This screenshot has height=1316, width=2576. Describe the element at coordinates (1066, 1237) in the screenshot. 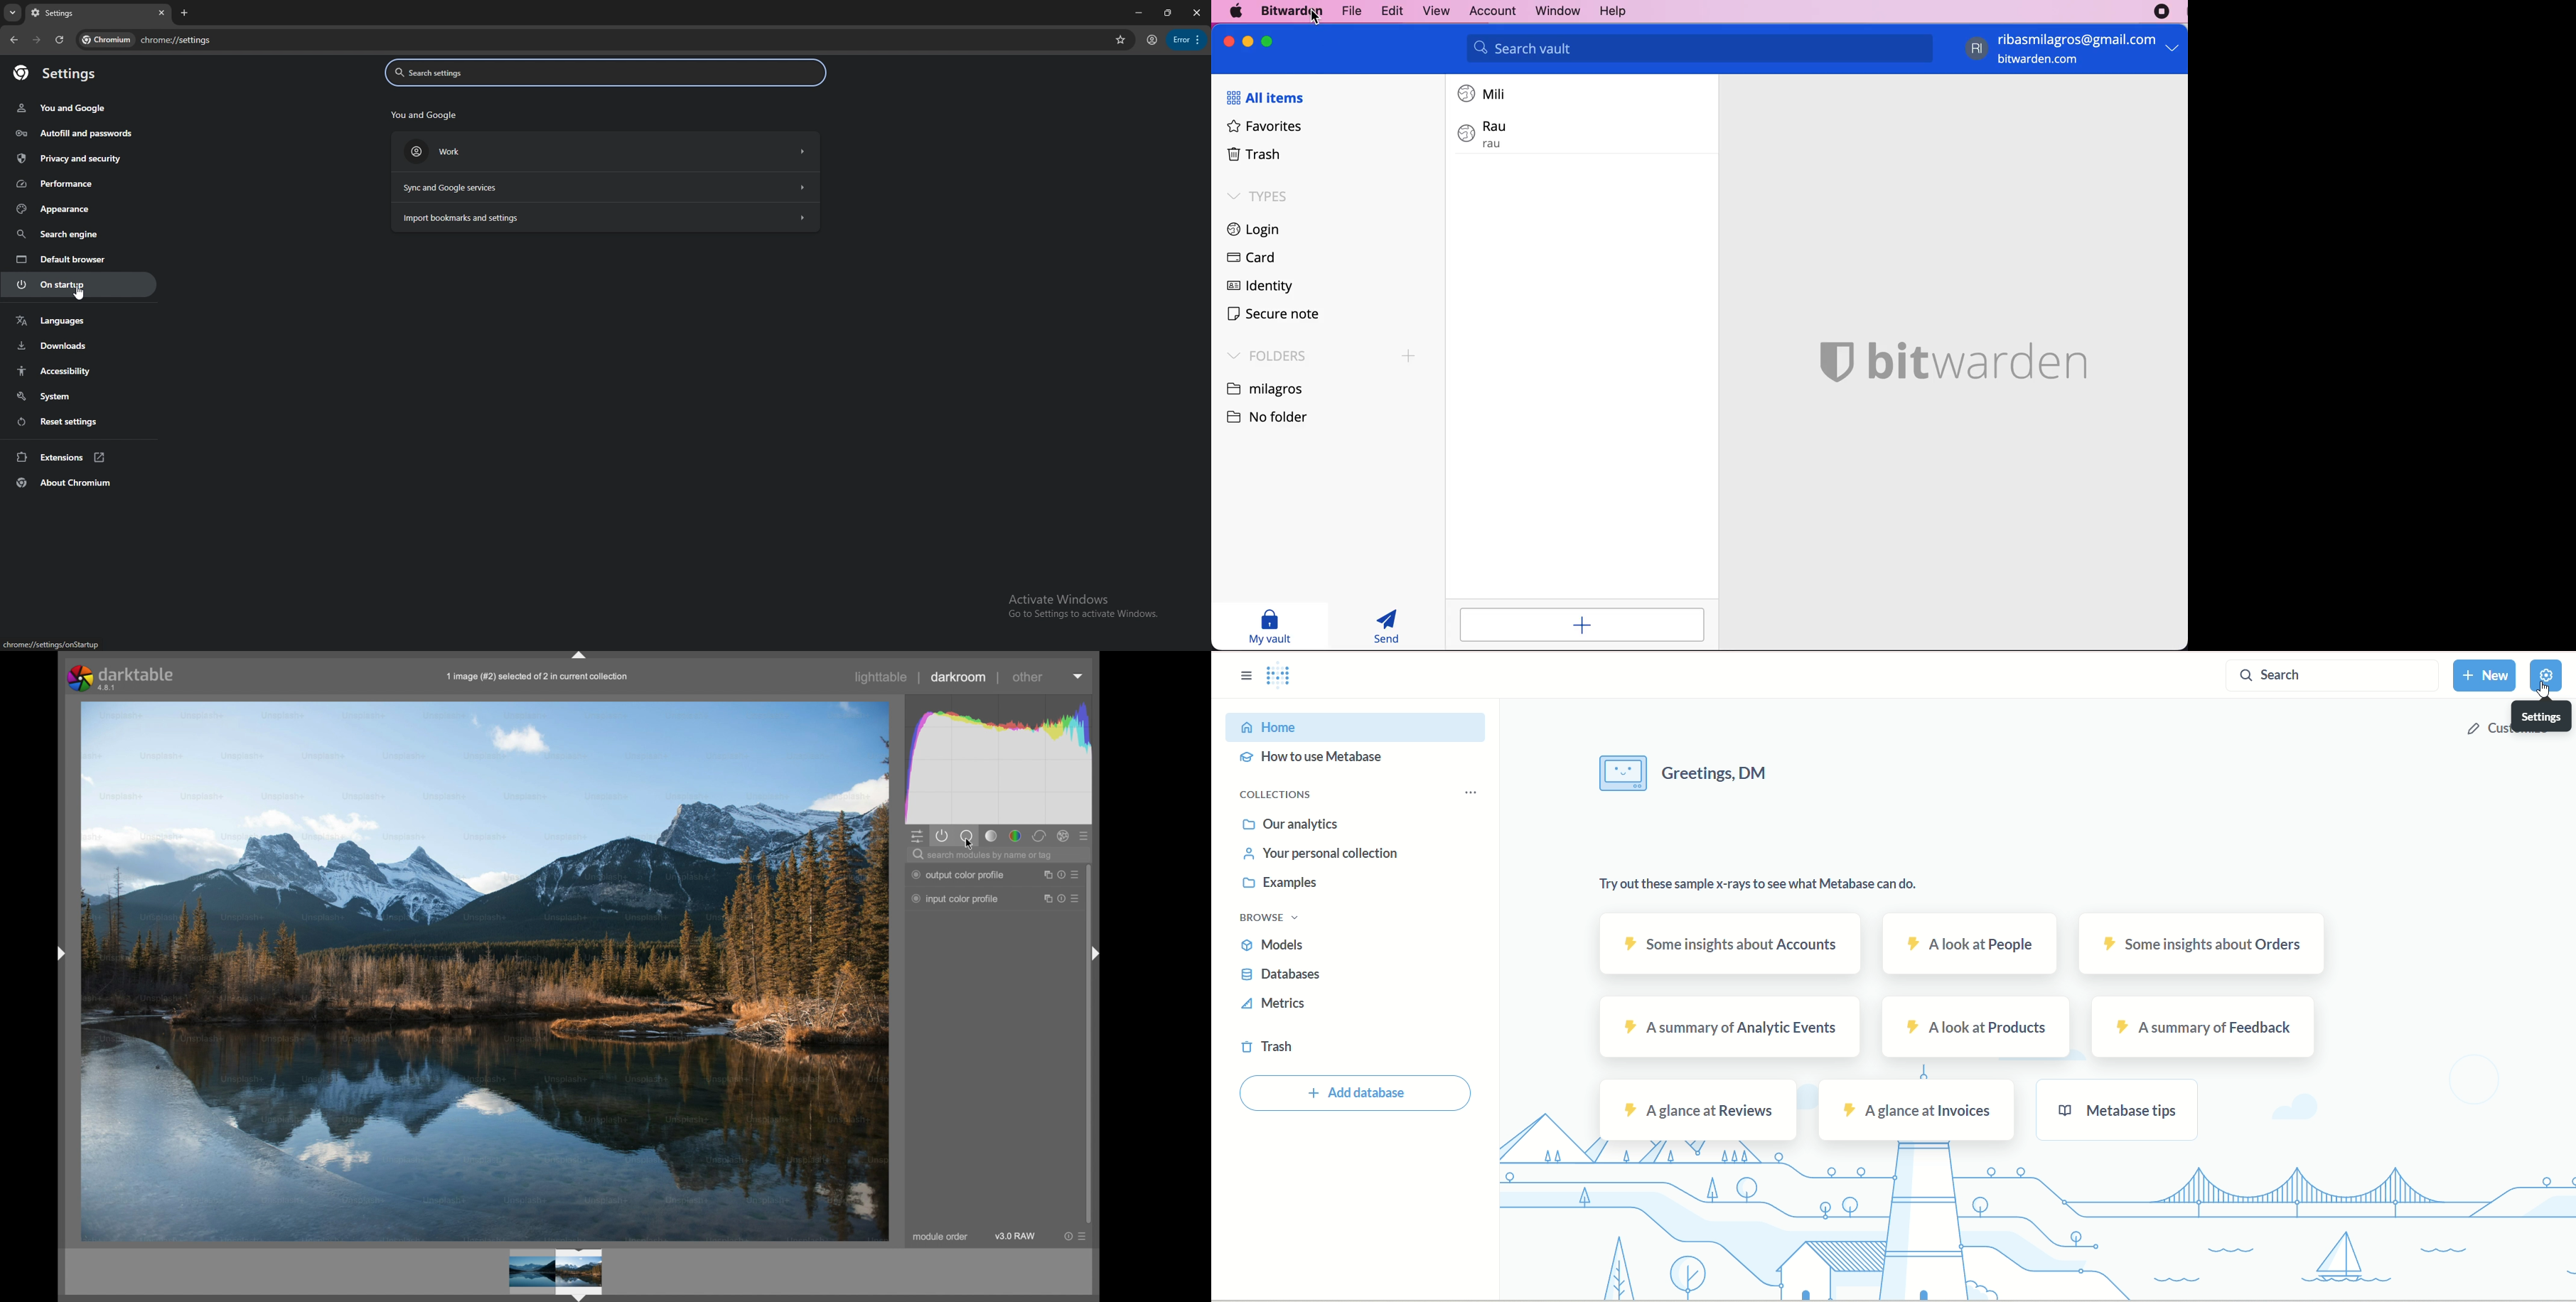

I see `reset parameters` at that location.